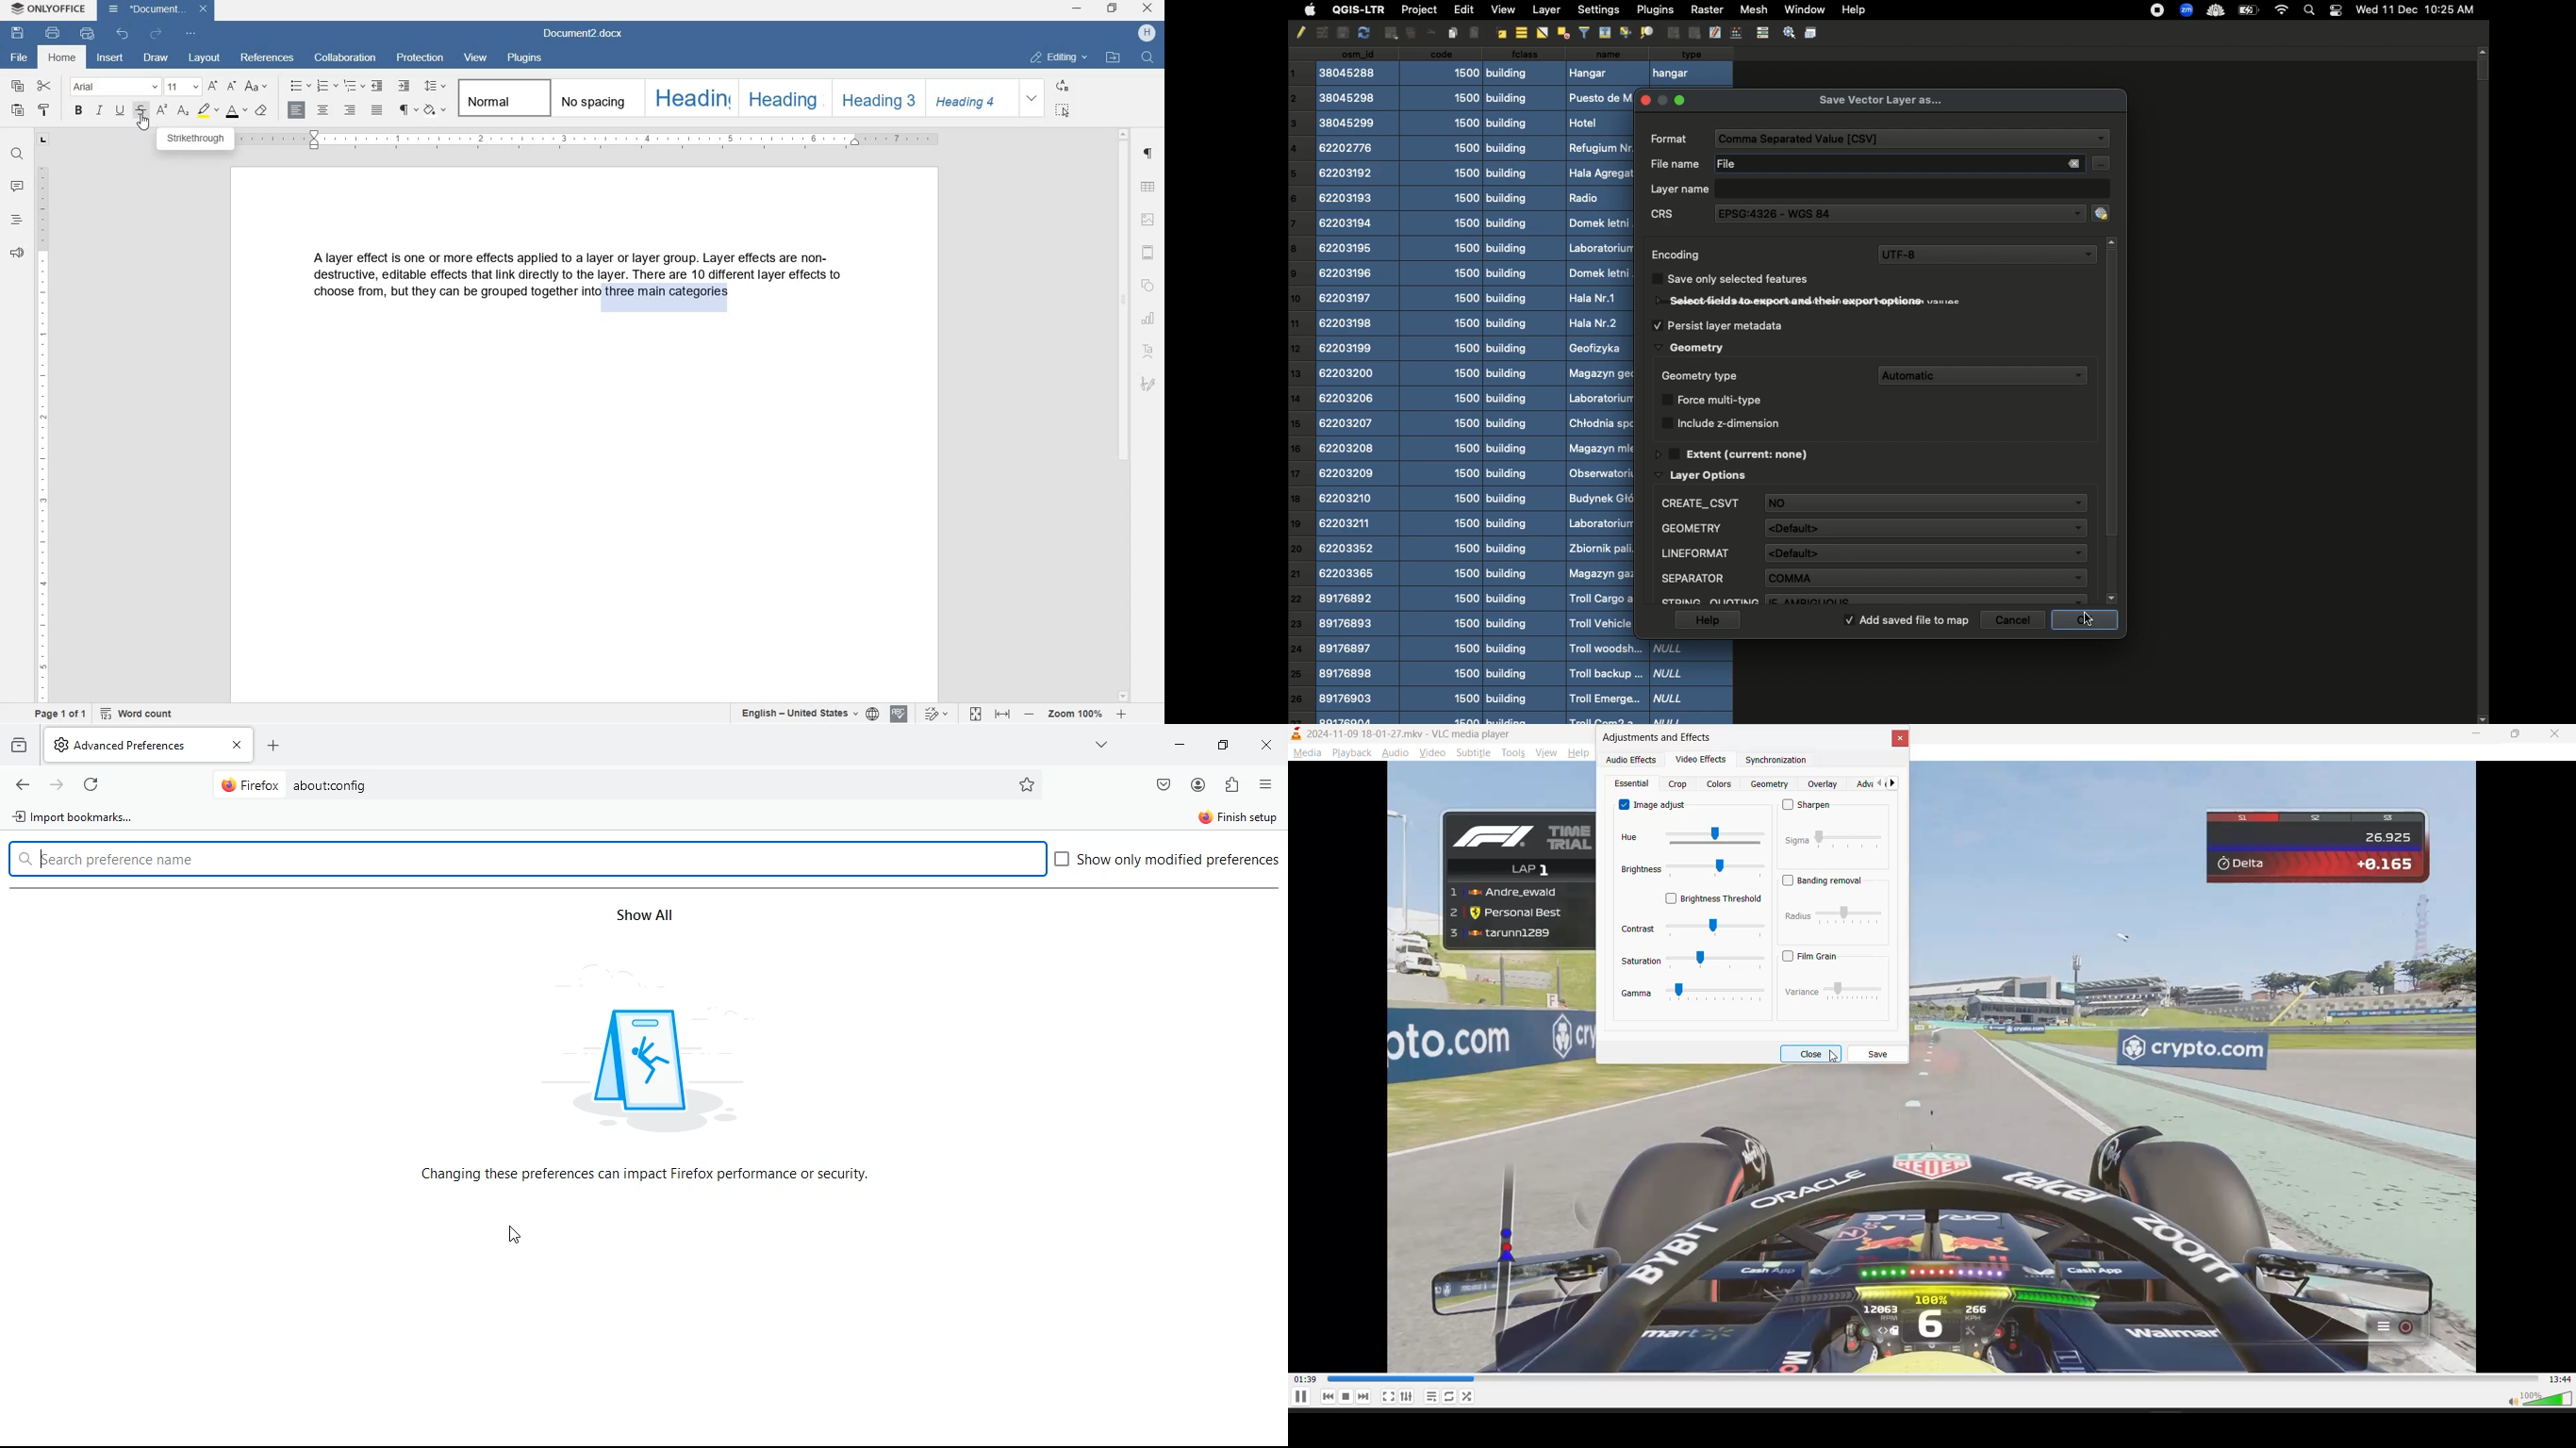 The width and height of the screenshot is (2576, 1456). Describe the element at coordinates (1902, 739) in the screenshot. I see `close tab` at that location.